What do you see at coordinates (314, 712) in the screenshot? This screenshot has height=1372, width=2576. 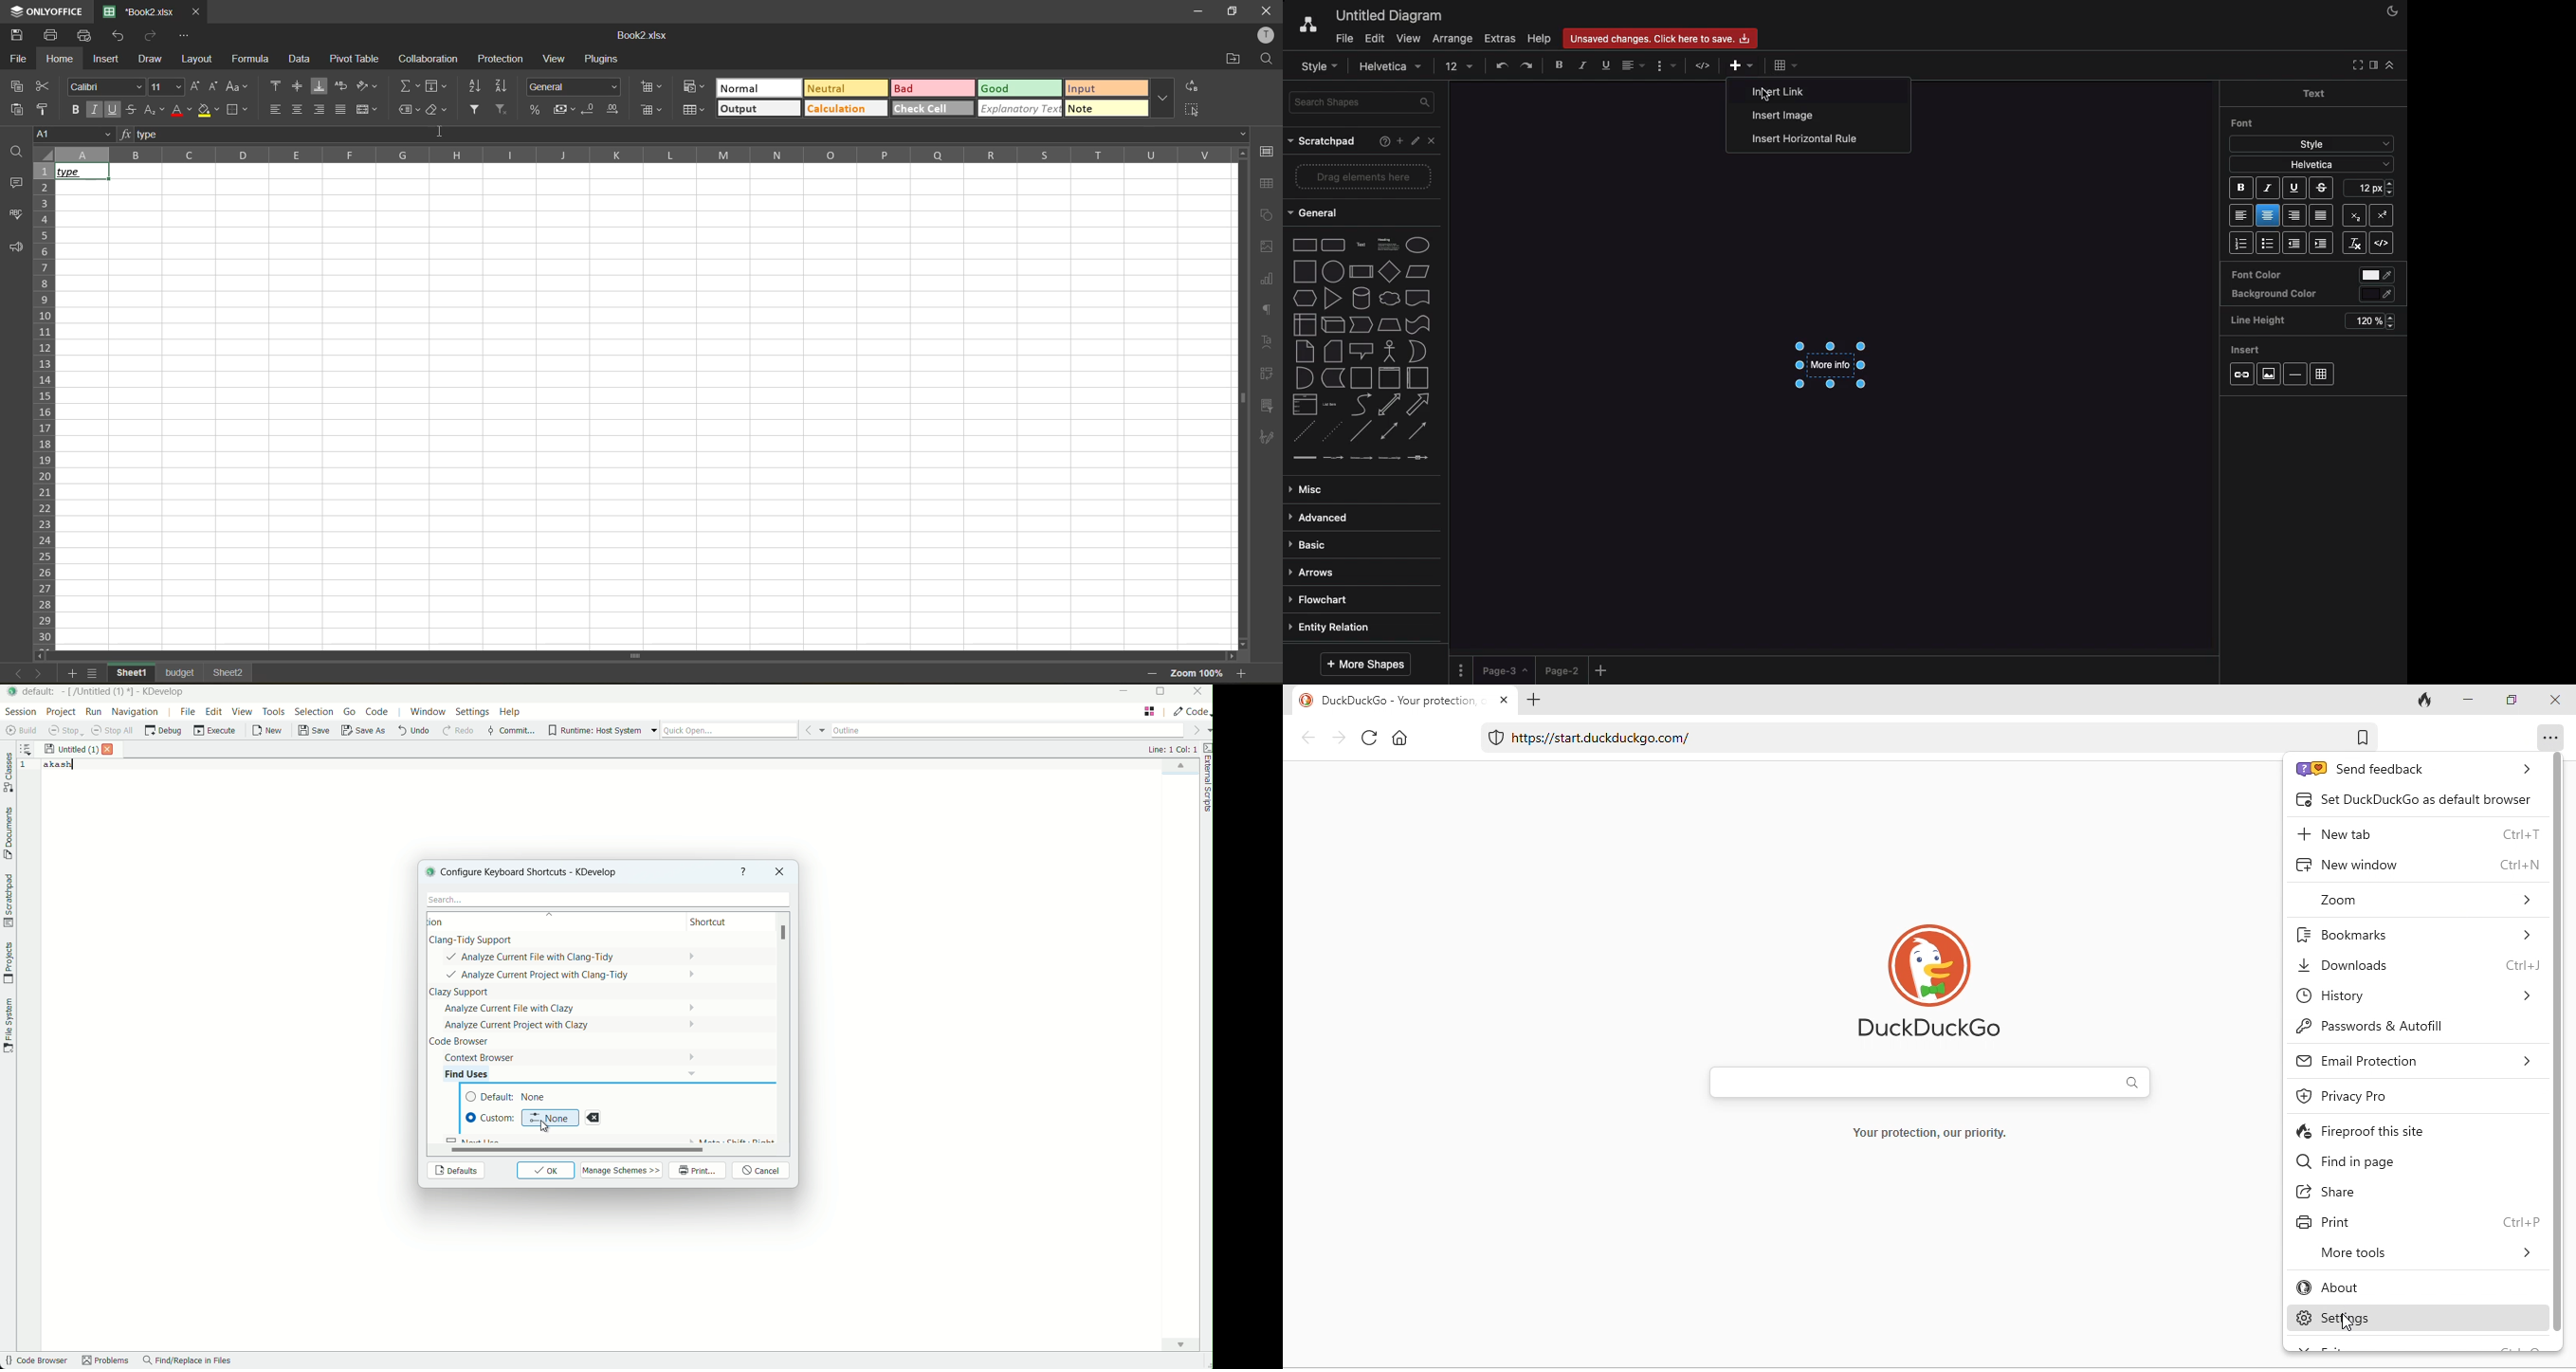 I see `selection menu` at bounding box center [314, 712].